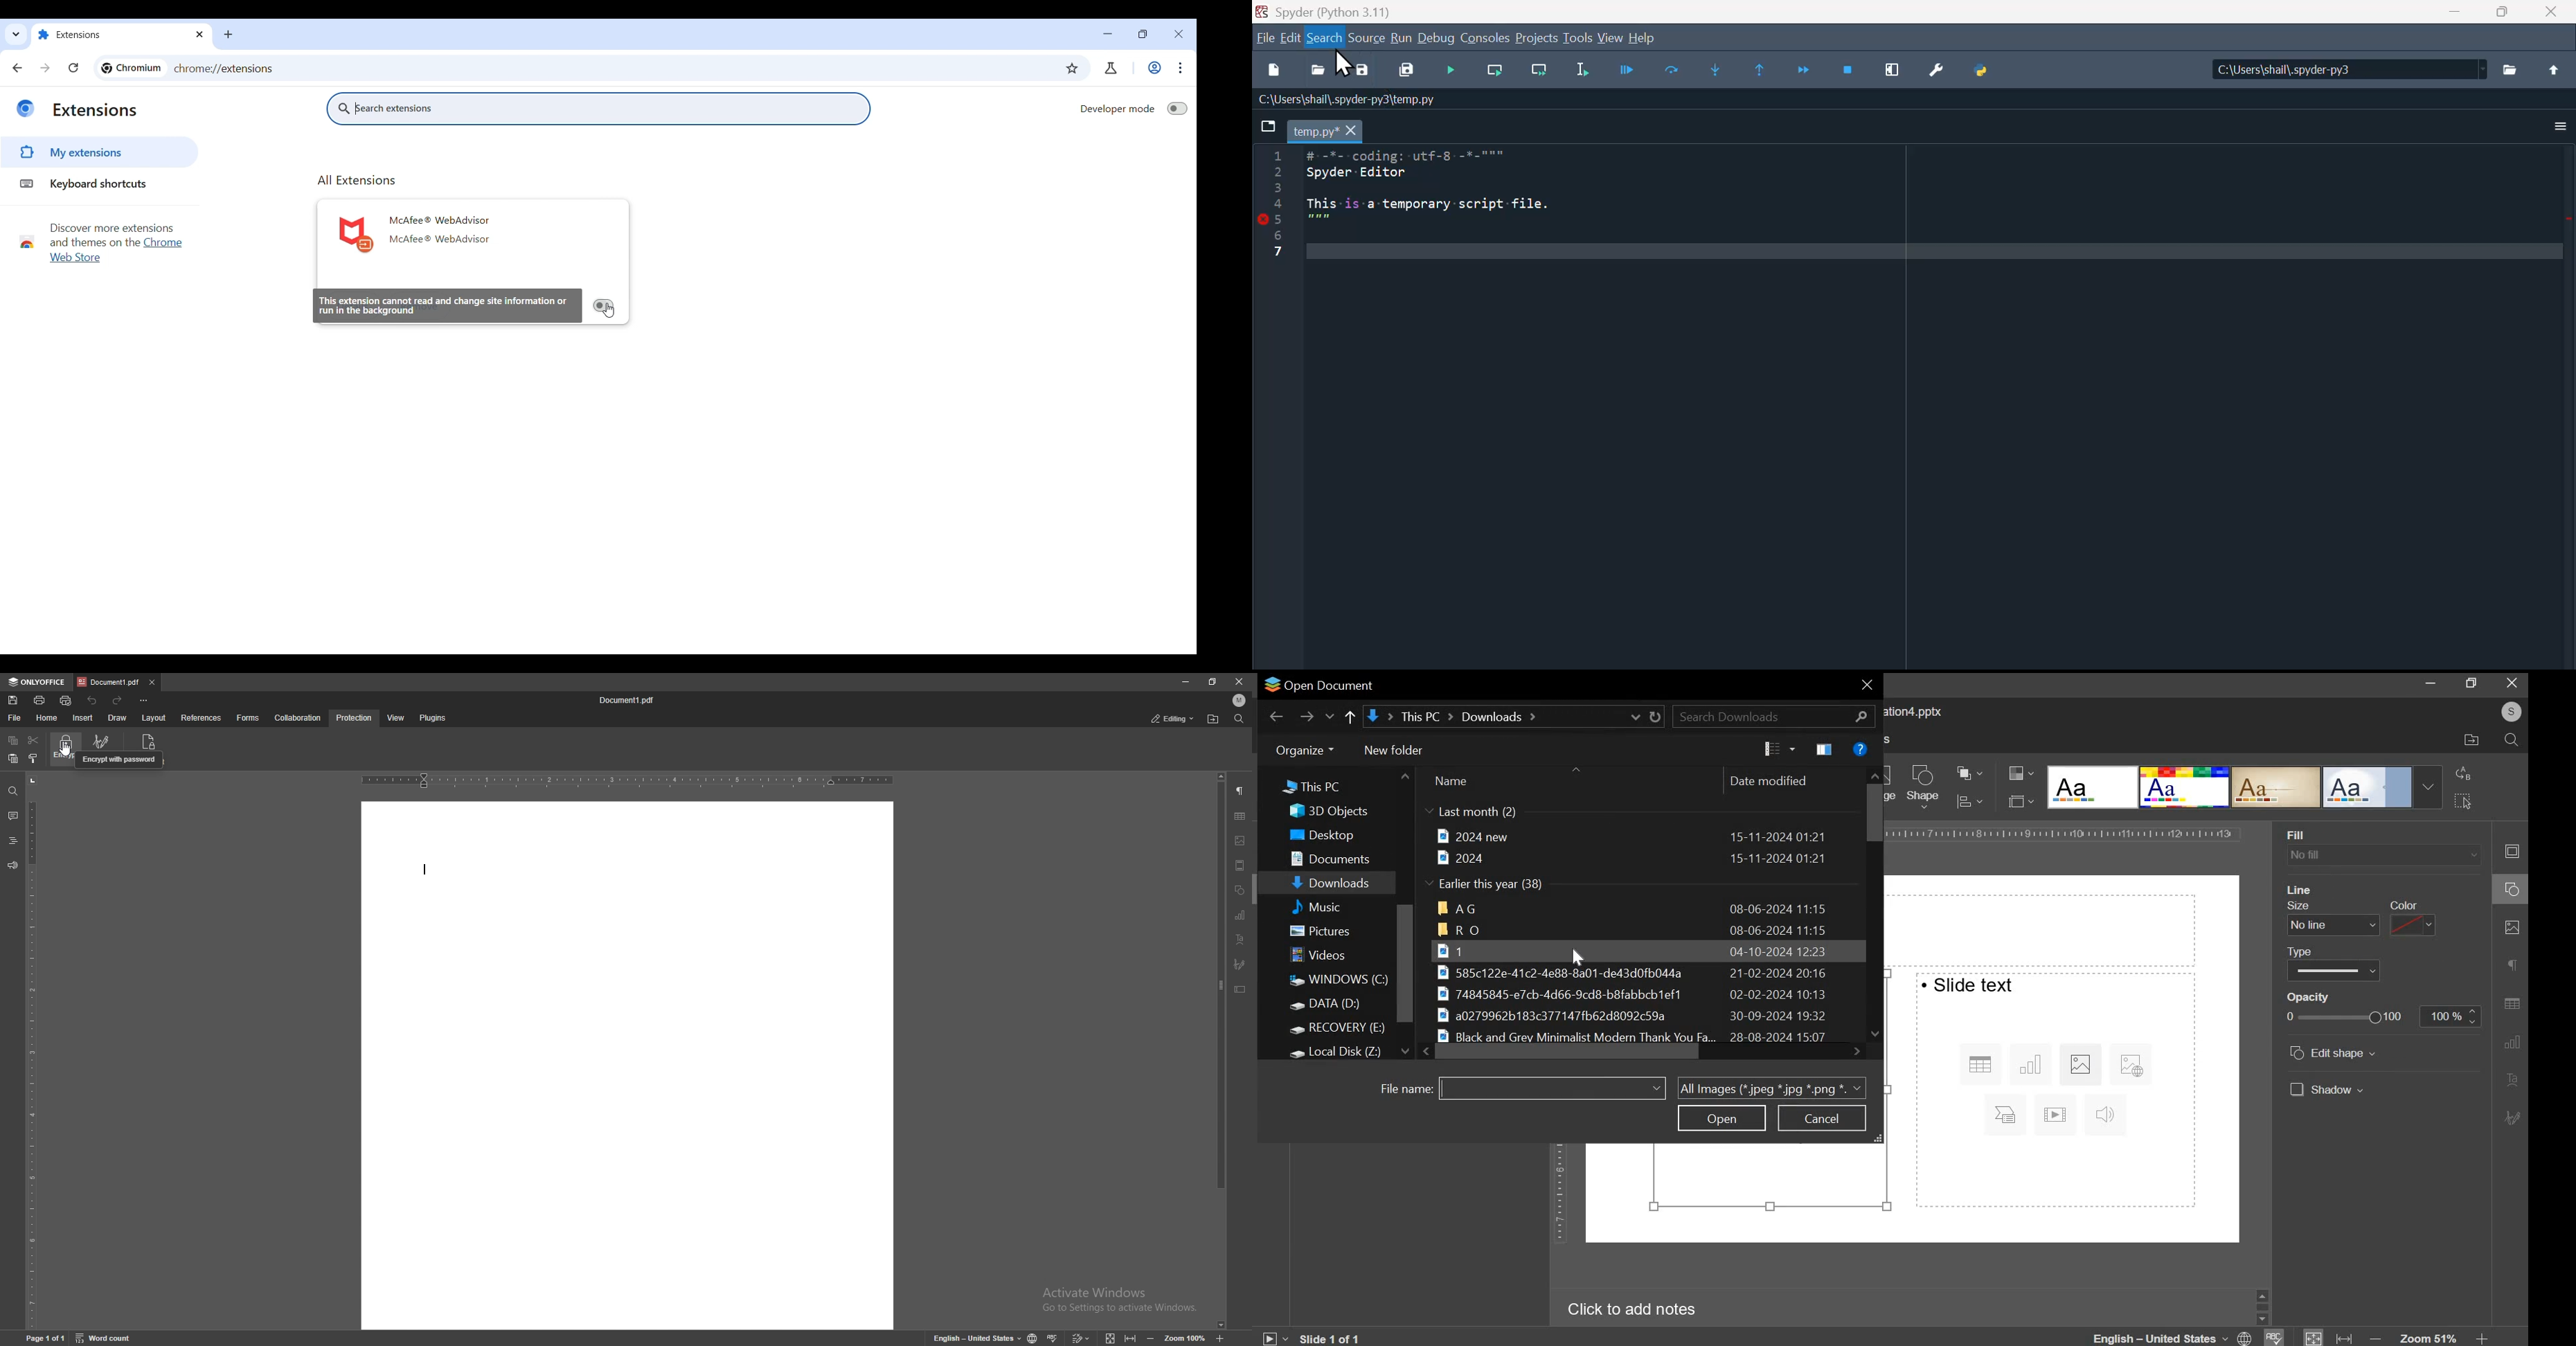 The width and height of the screenshot is (2576, 1372). Describe the element at coordinates (1767, 780) in the screenshot. I see `Date modified` at that location.